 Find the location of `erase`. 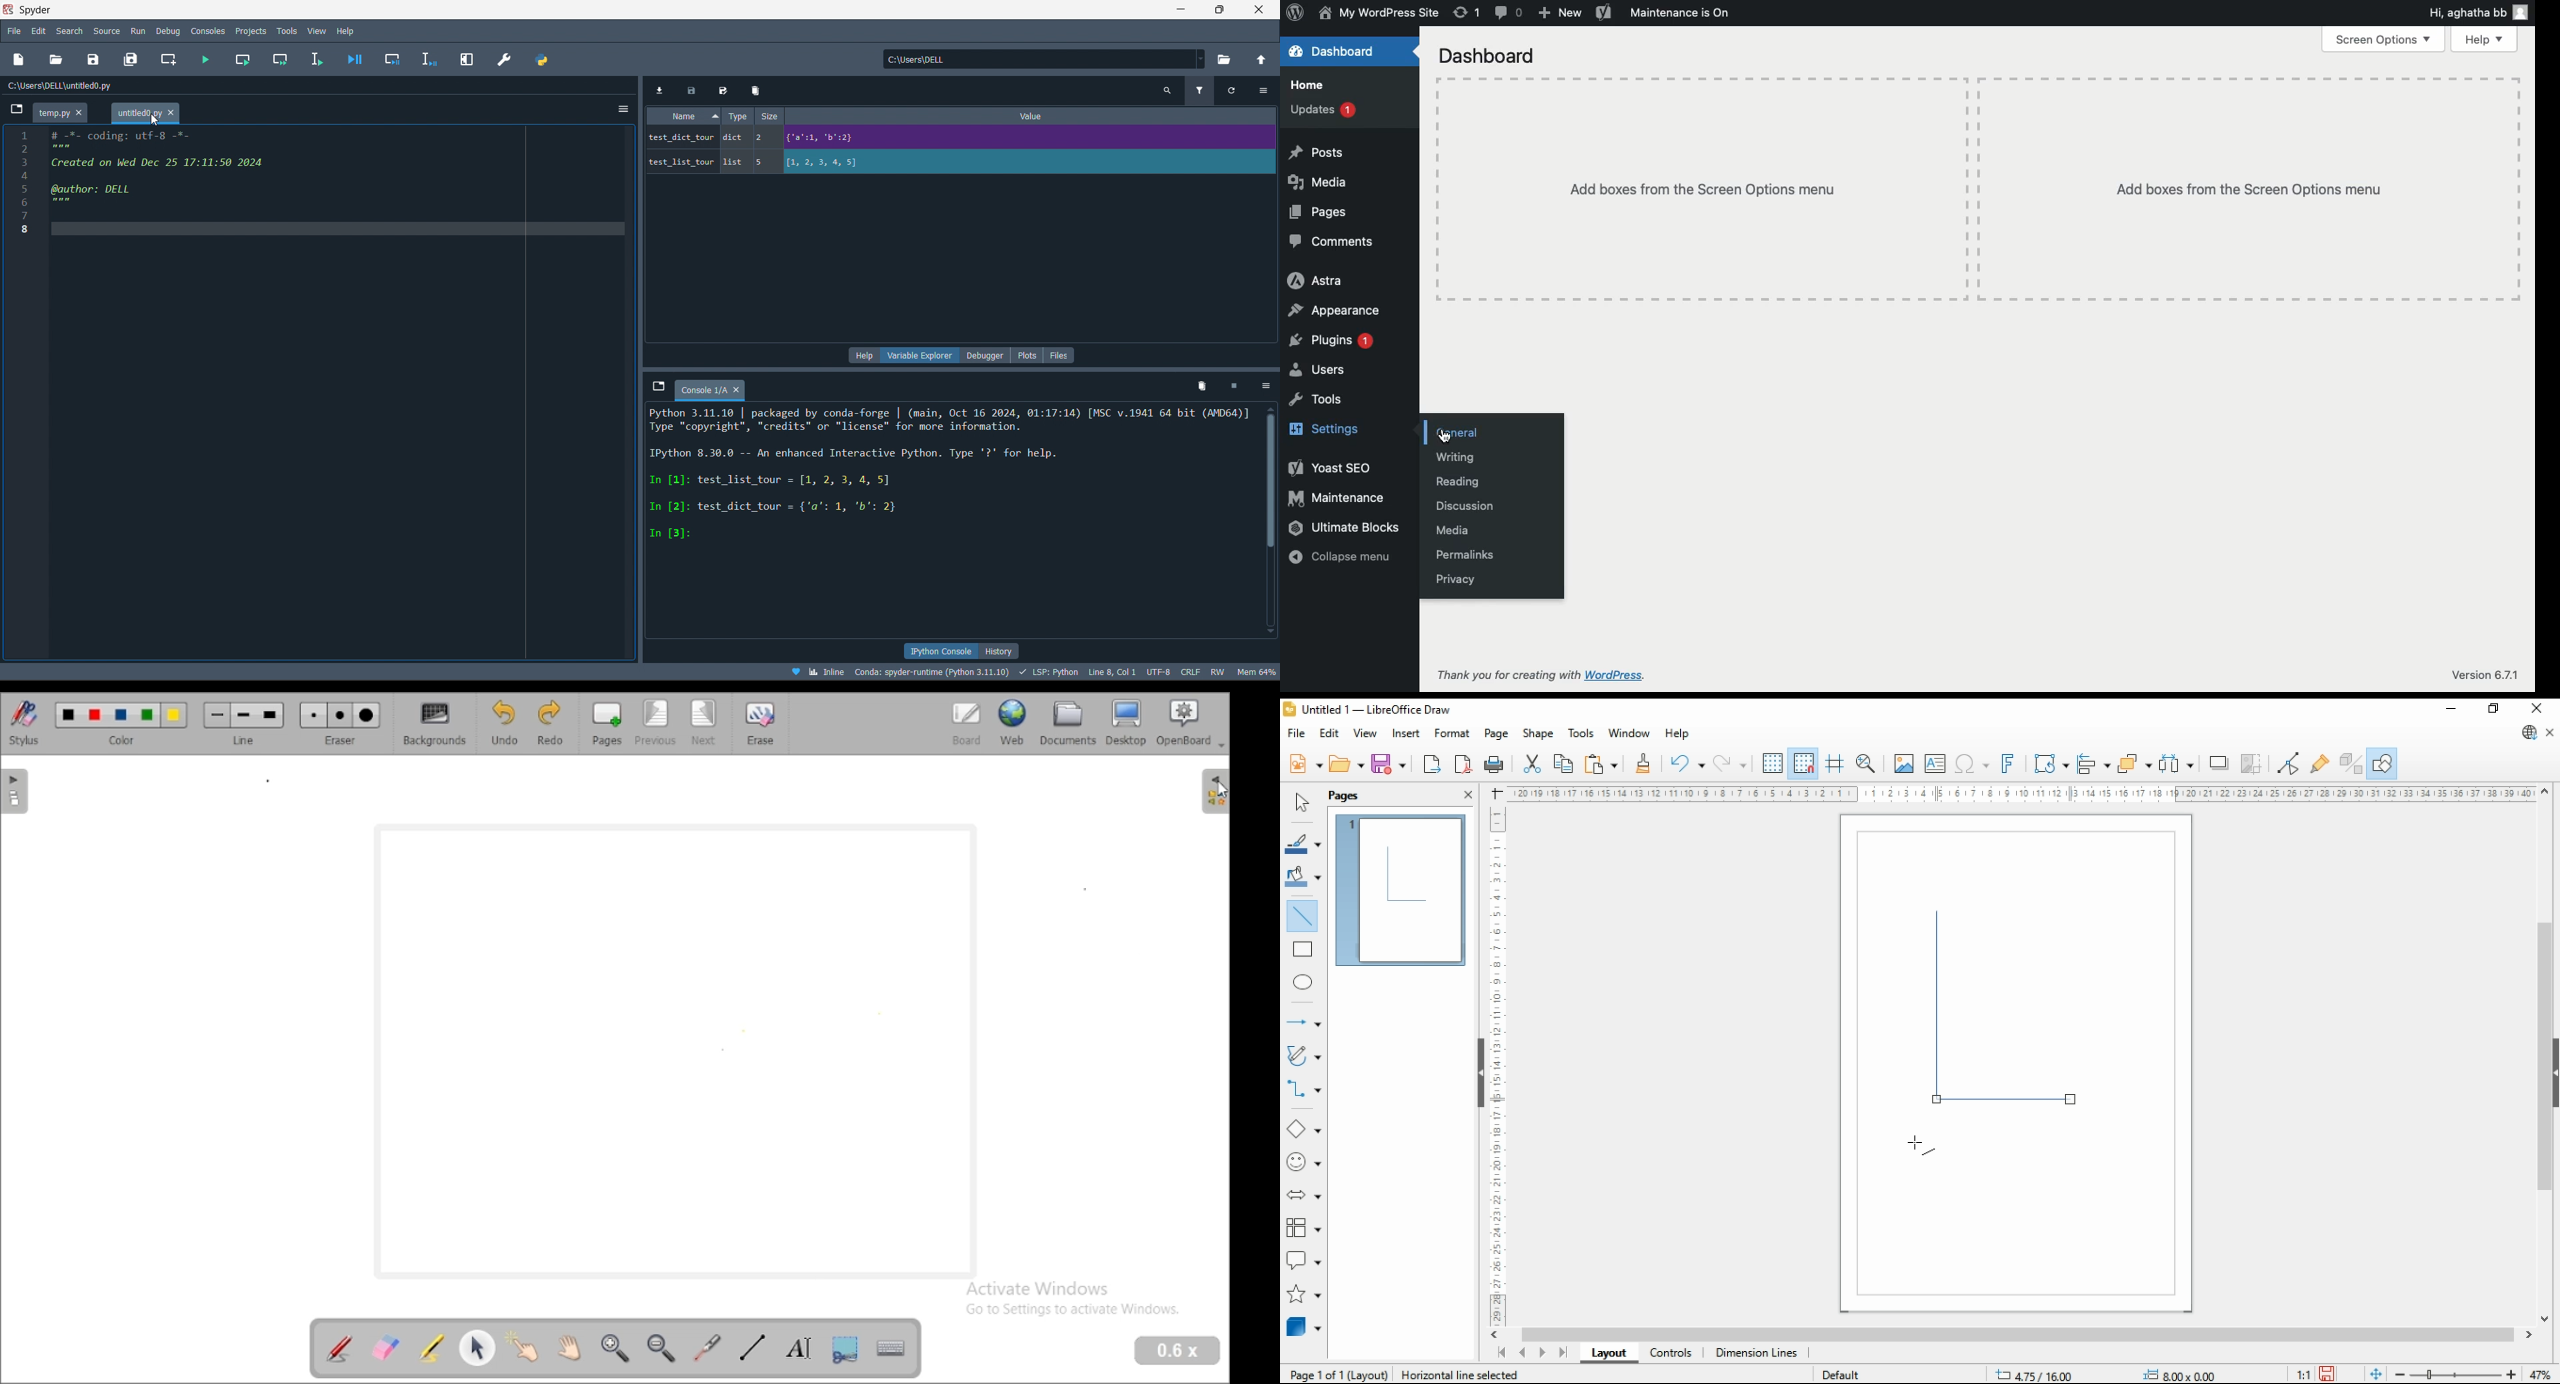

erase is located at coordinates (761, 723).